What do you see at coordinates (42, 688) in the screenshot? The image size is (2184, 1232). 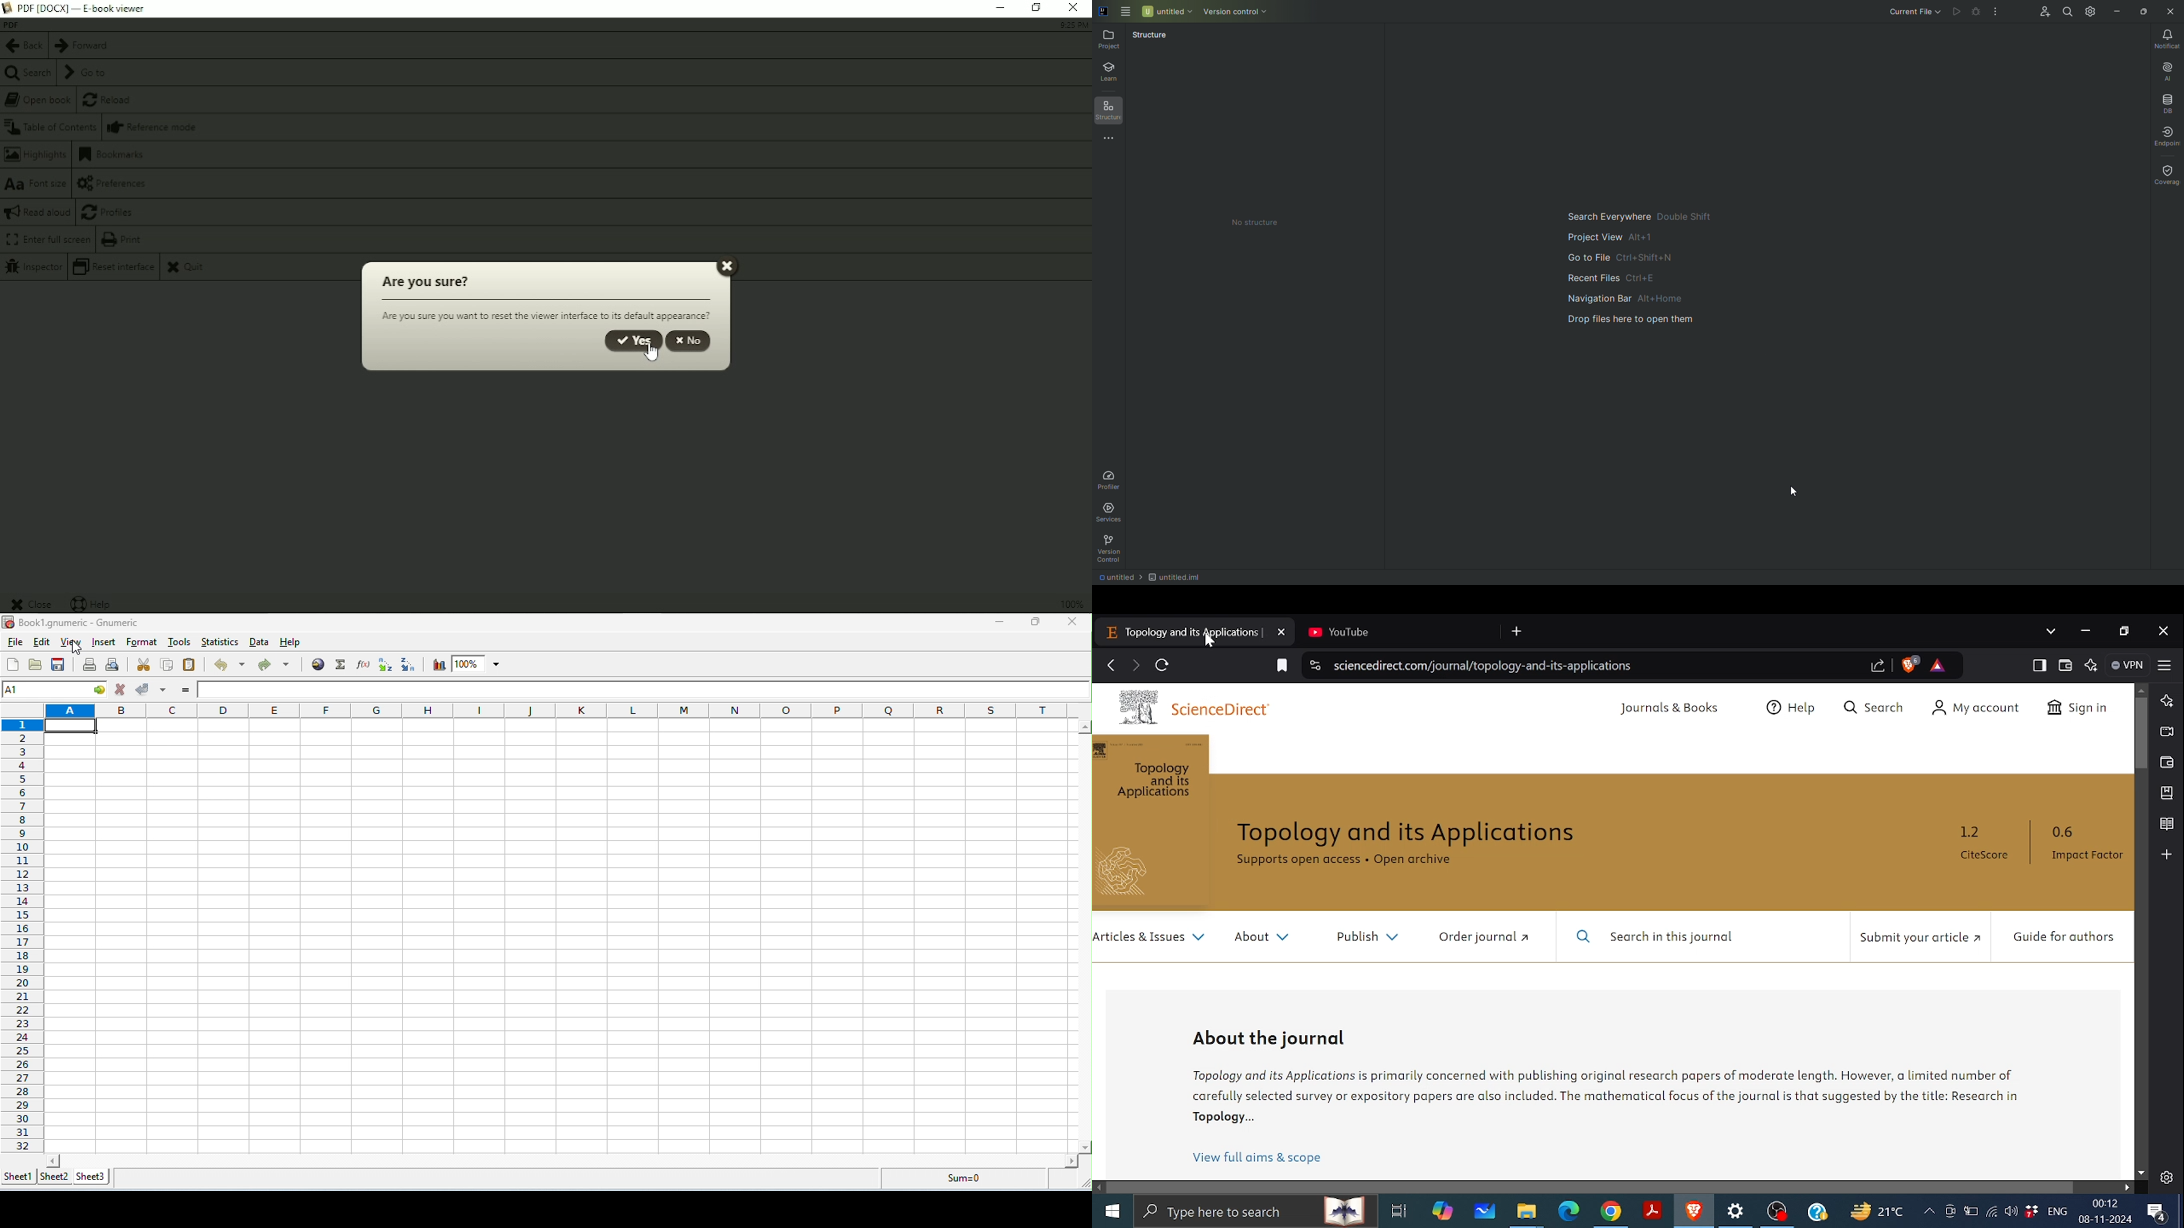 I see `selected cell number` at bounding box center [42, 688].